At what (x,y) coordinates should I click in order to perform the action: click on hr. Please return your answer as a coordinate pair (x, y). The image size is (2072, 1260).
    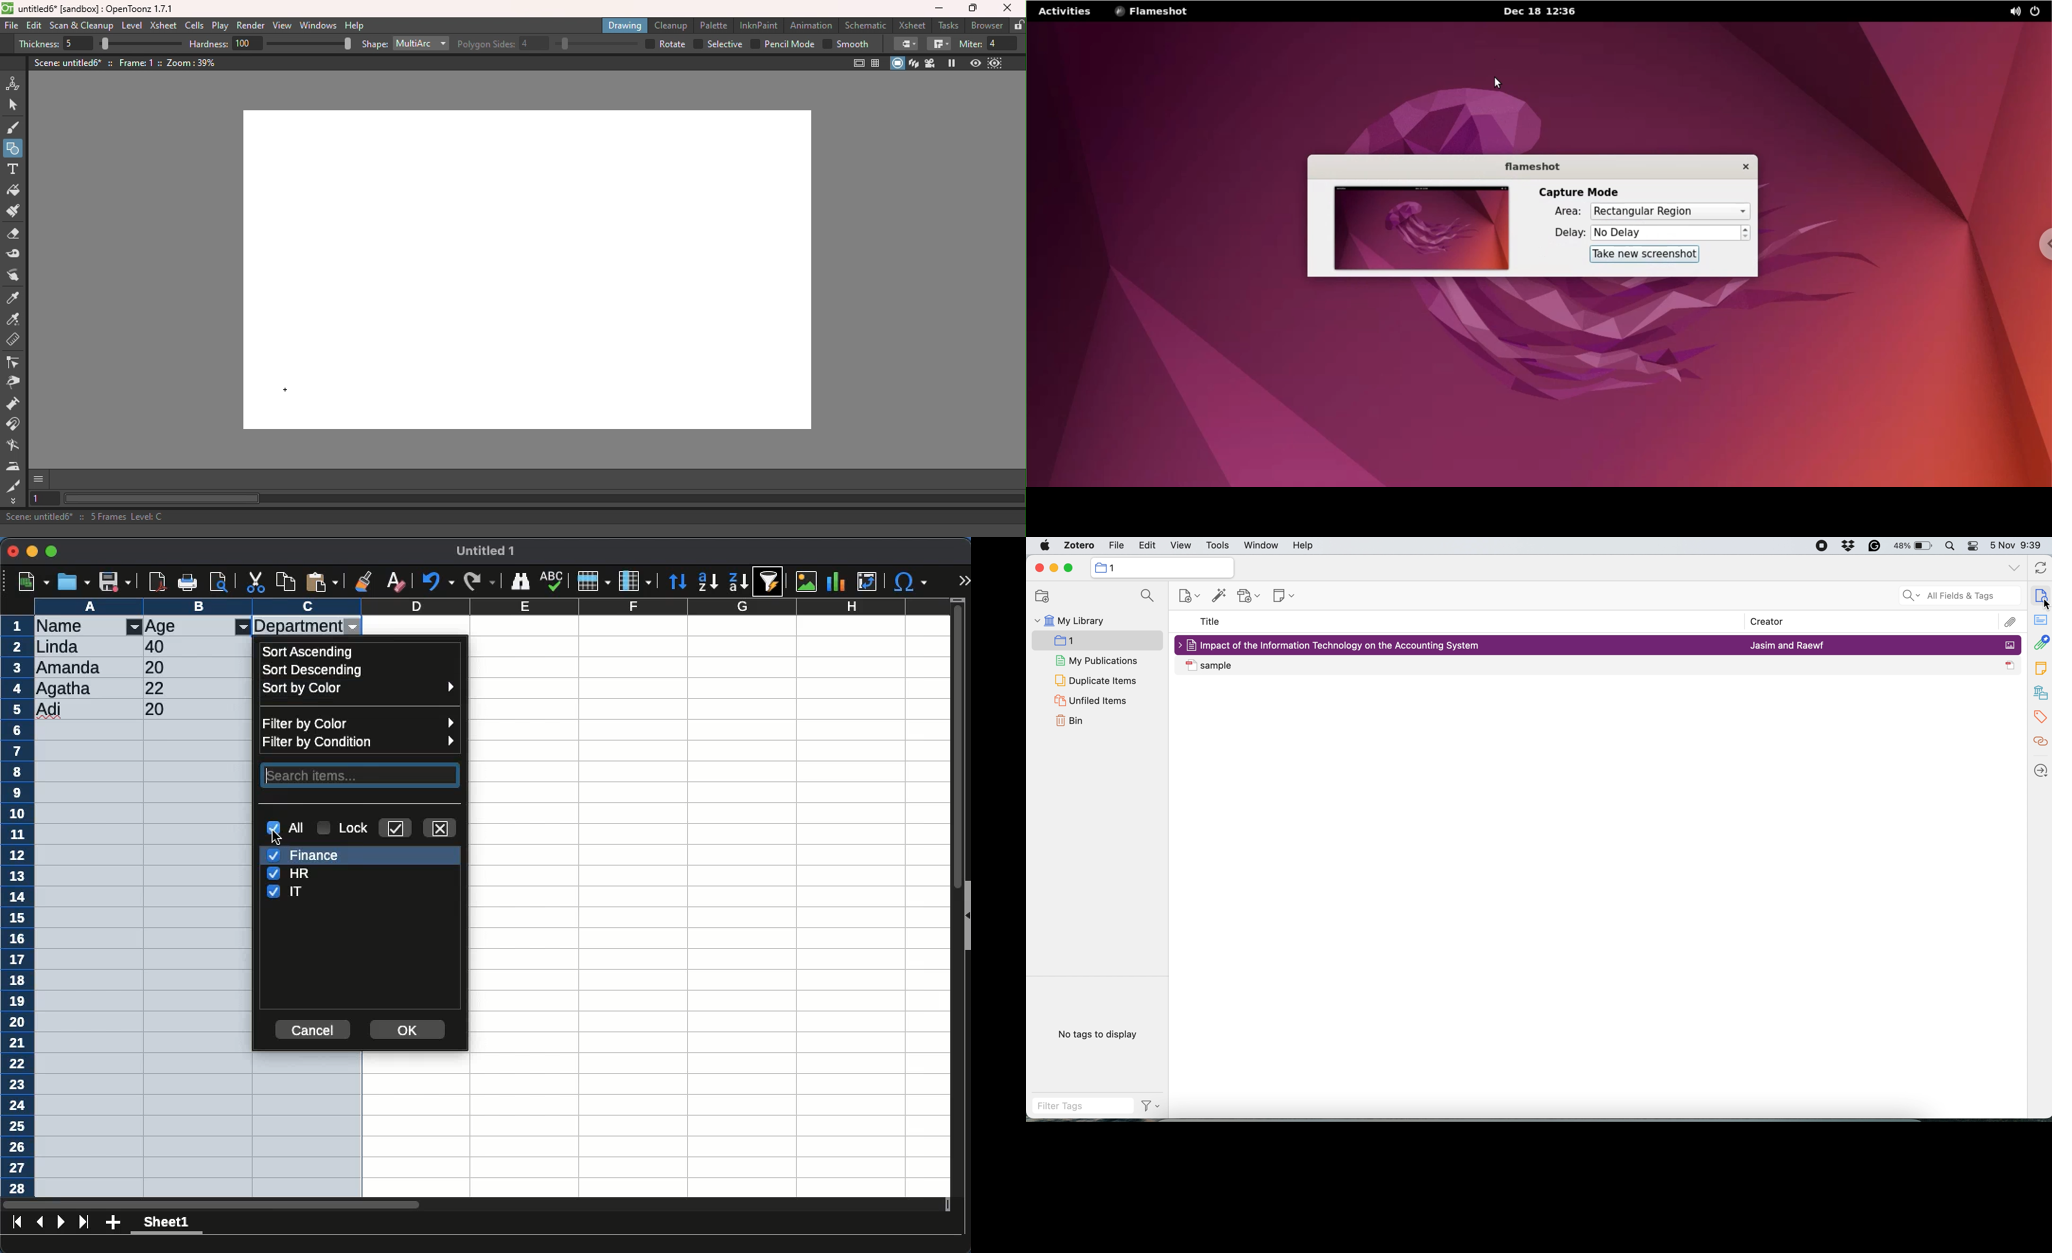
    Looking at the image, I should click on (289, 872).